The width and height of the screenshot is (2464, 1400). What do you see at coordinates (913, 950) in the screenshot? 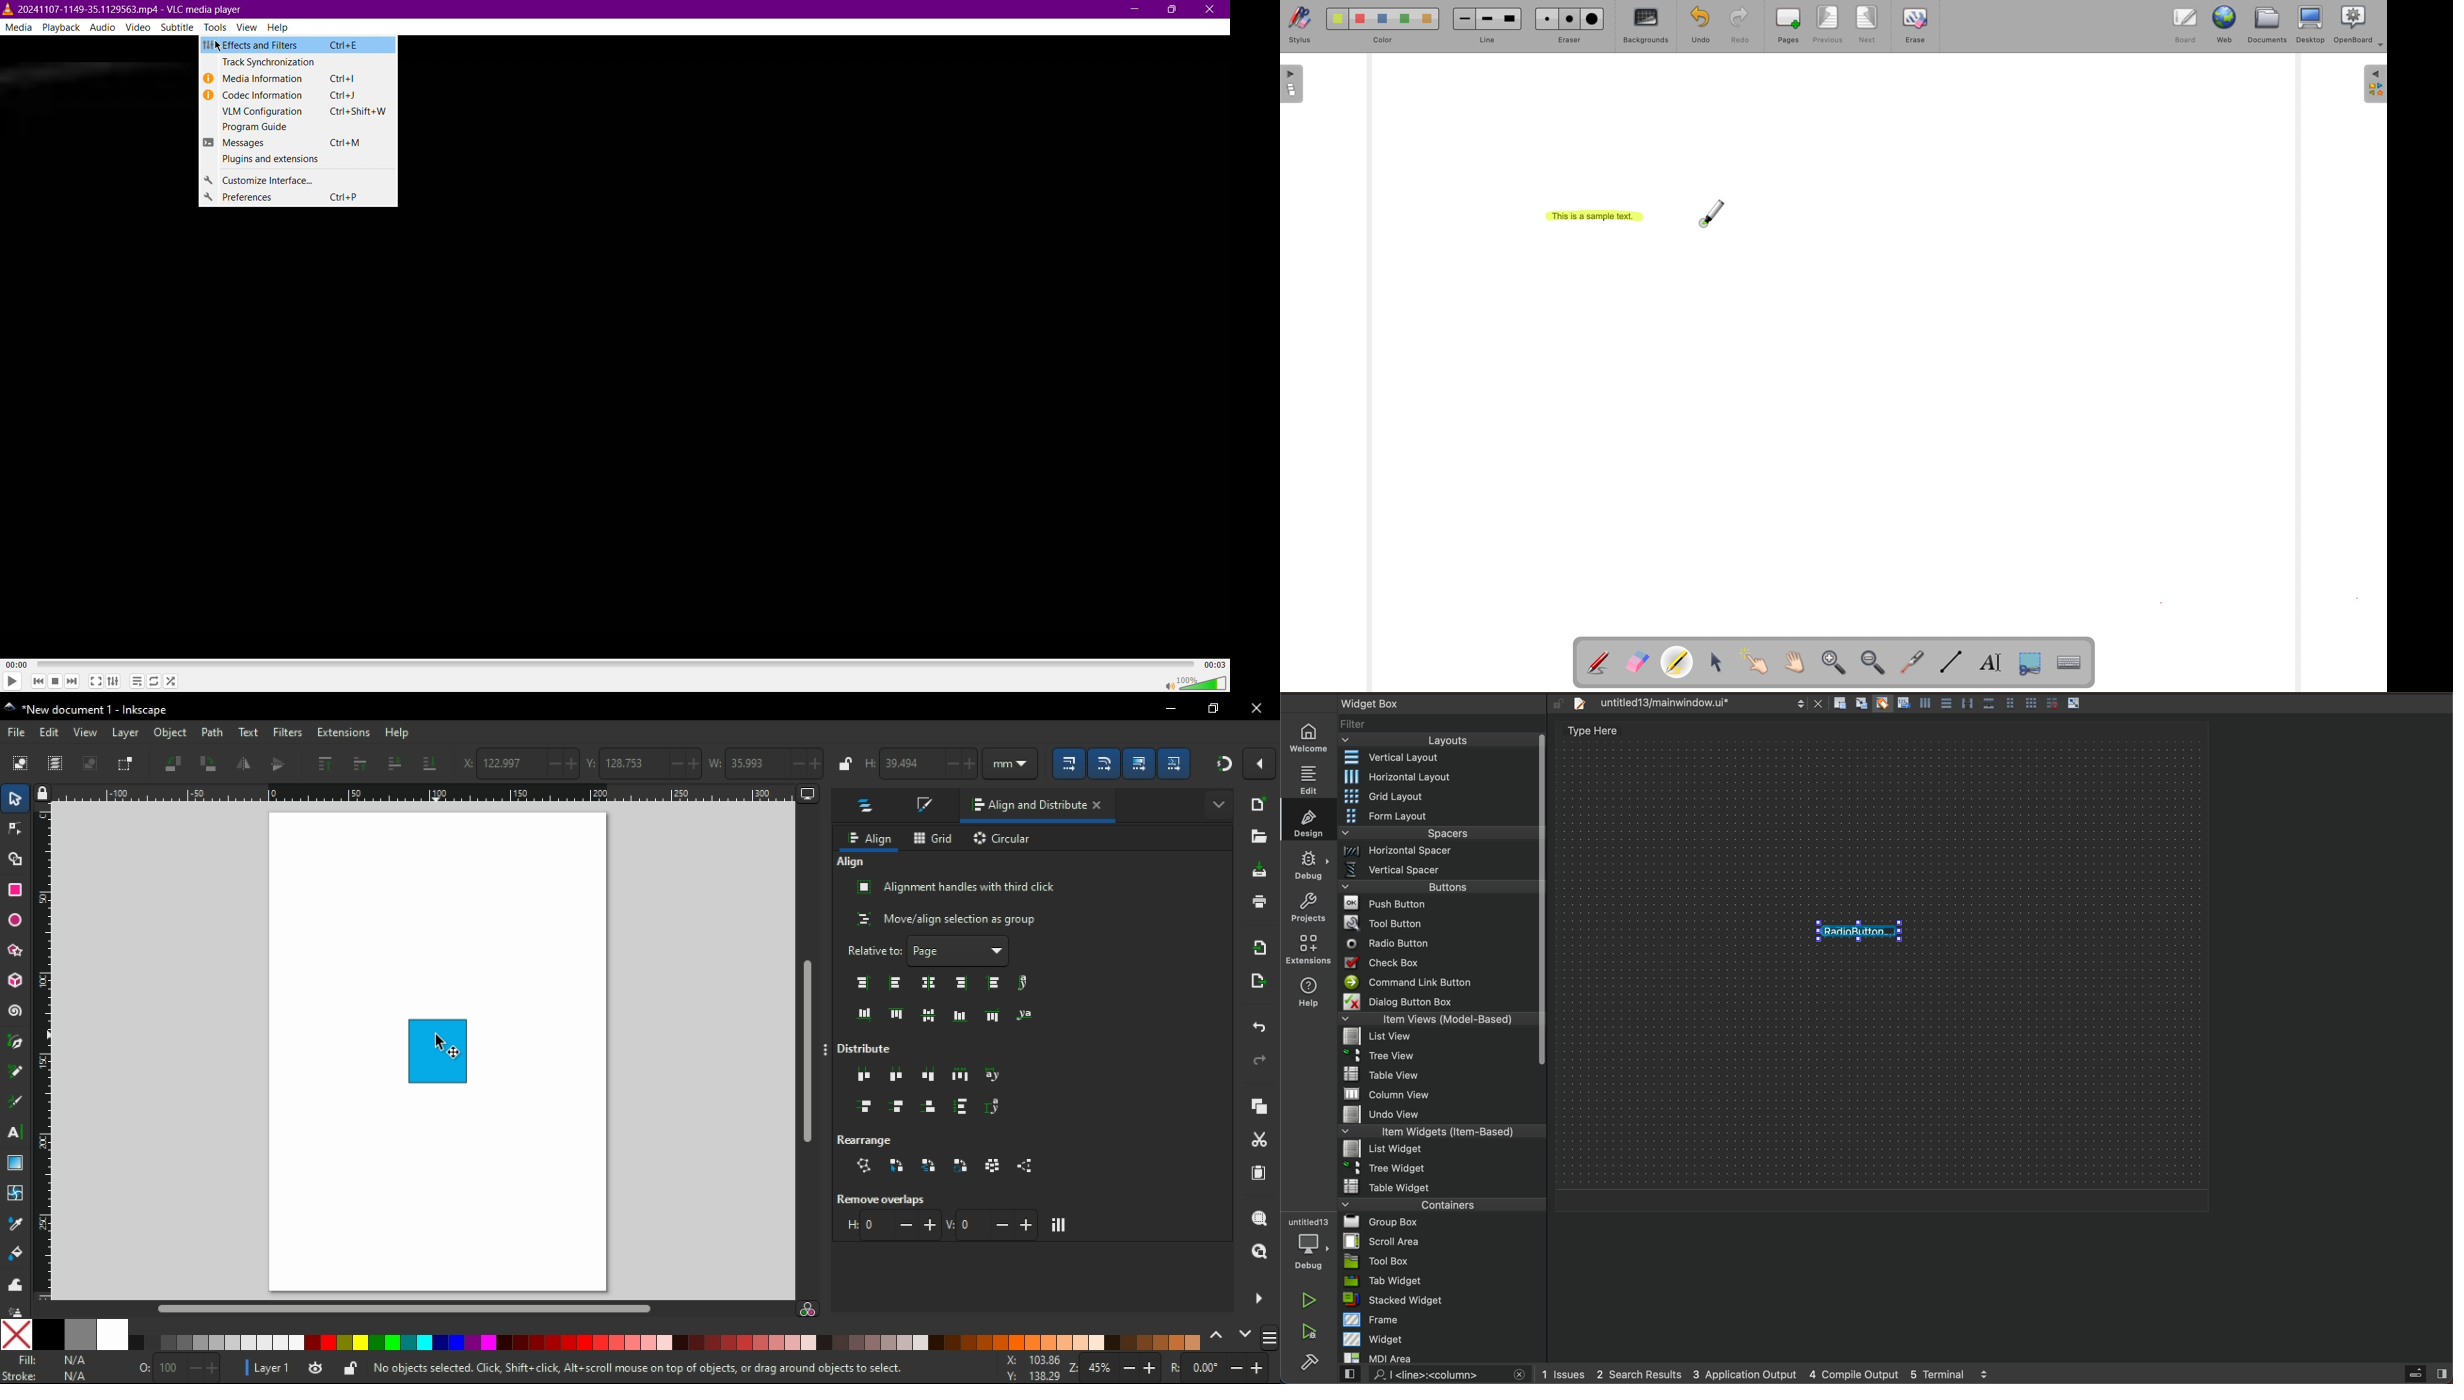
I see `relative to` at bounding box center [913, 950].